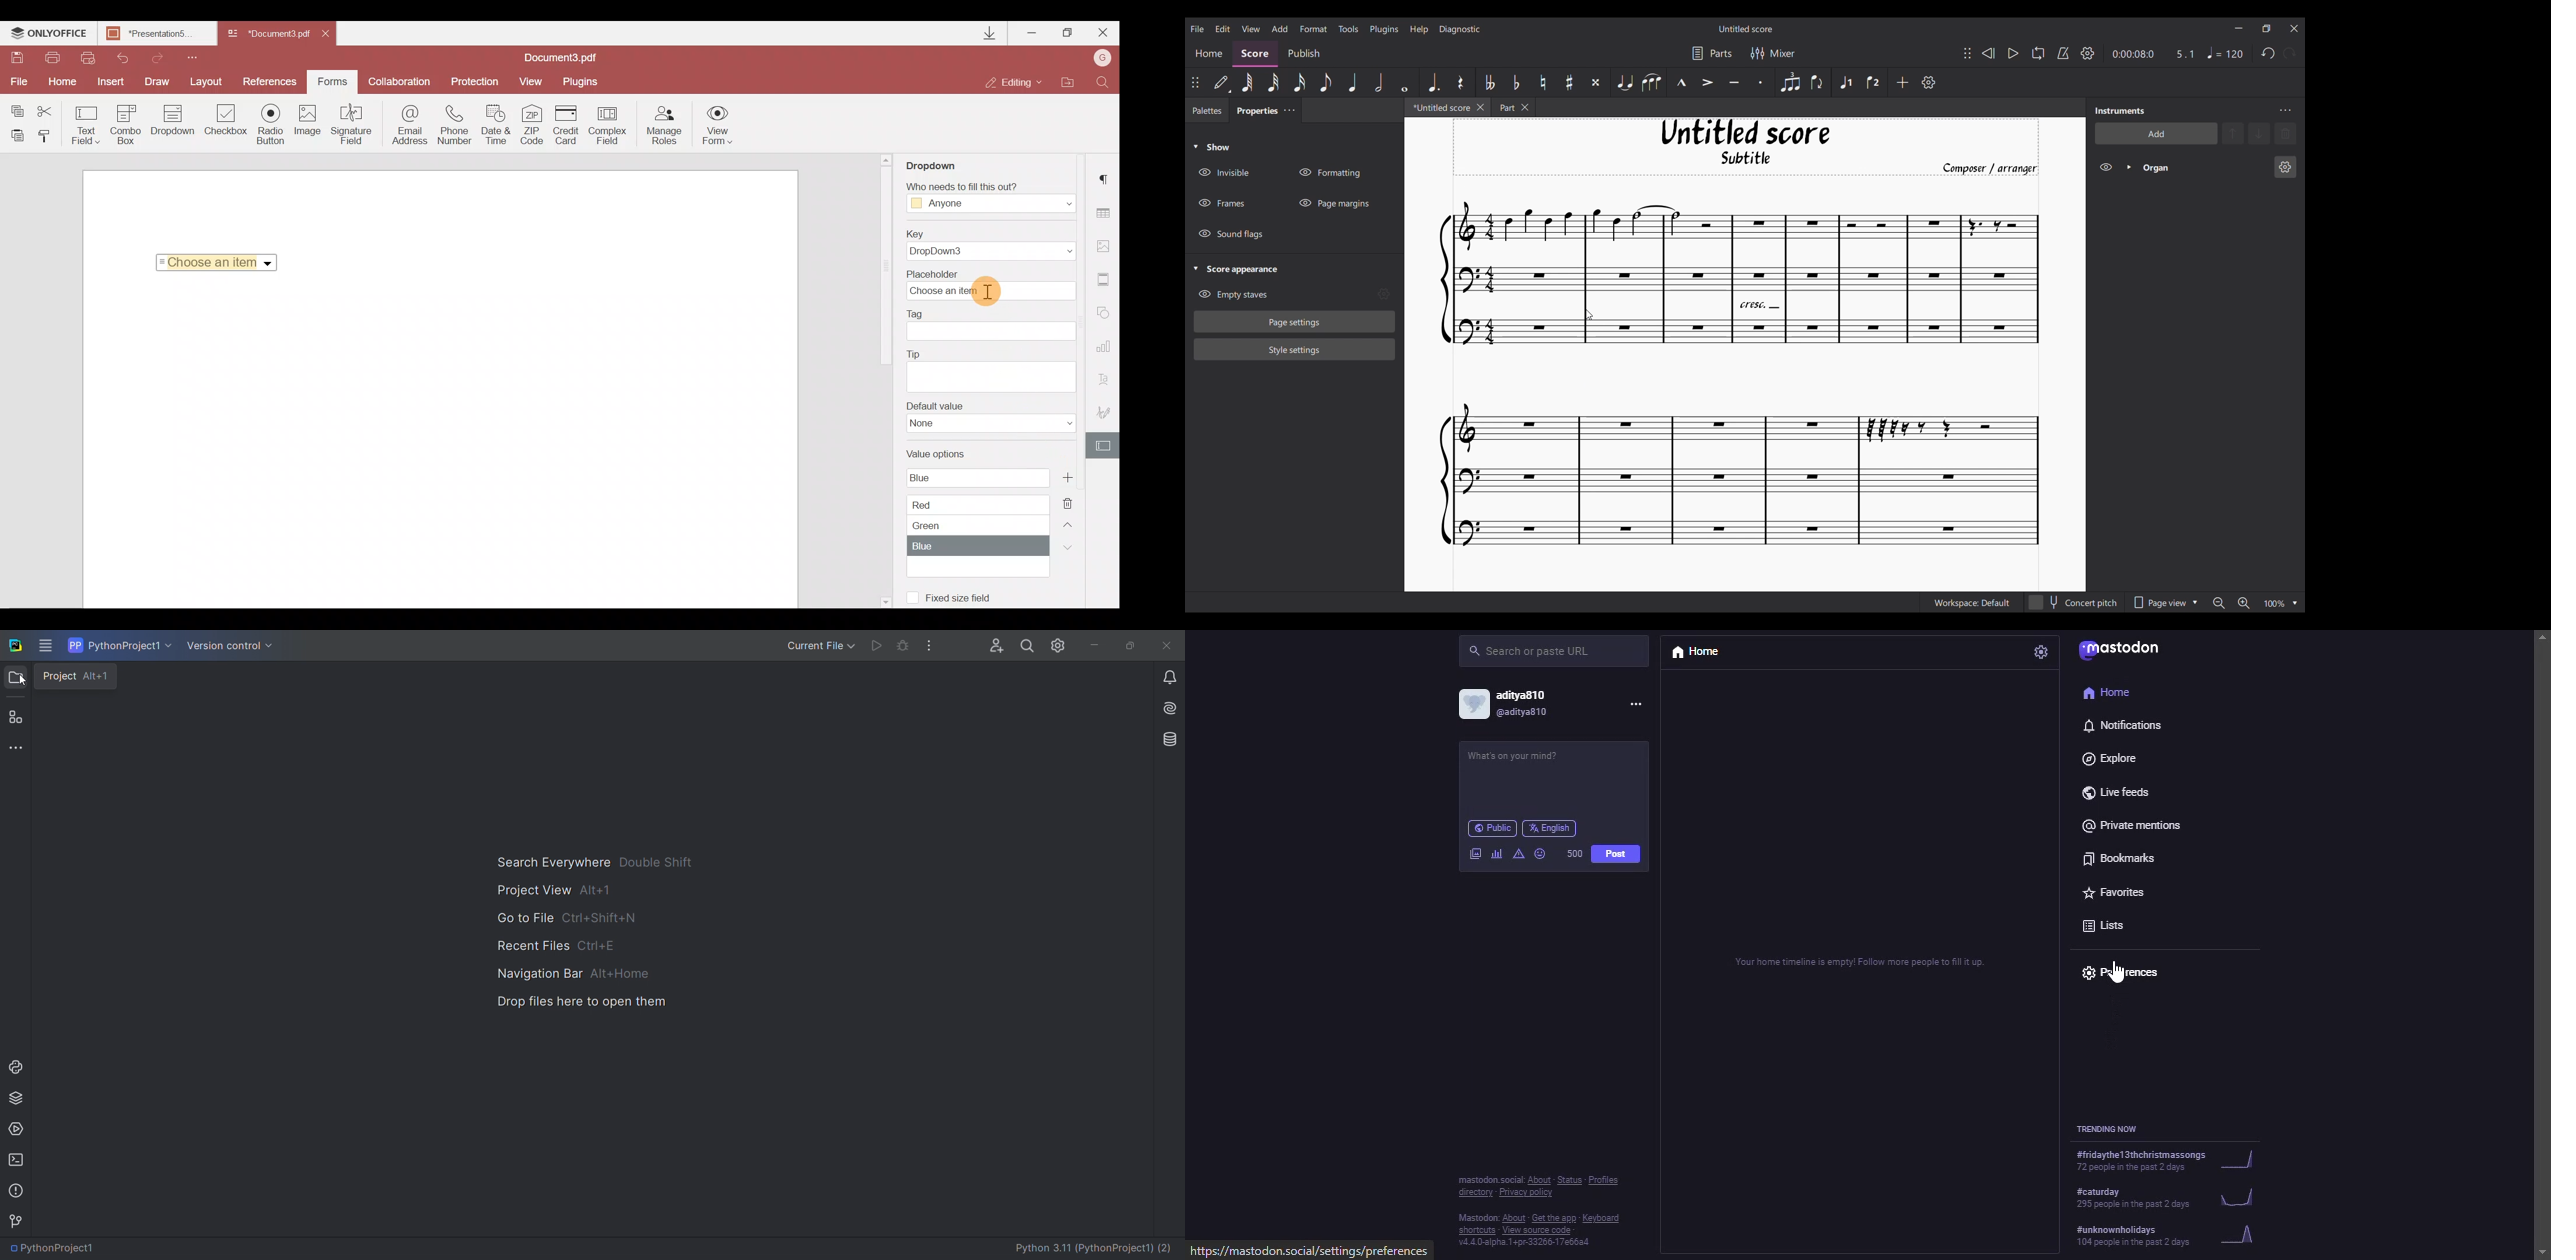 The width and height of the screenshot is (2576, 1260). I want to click on info, so click(1538, 1215).